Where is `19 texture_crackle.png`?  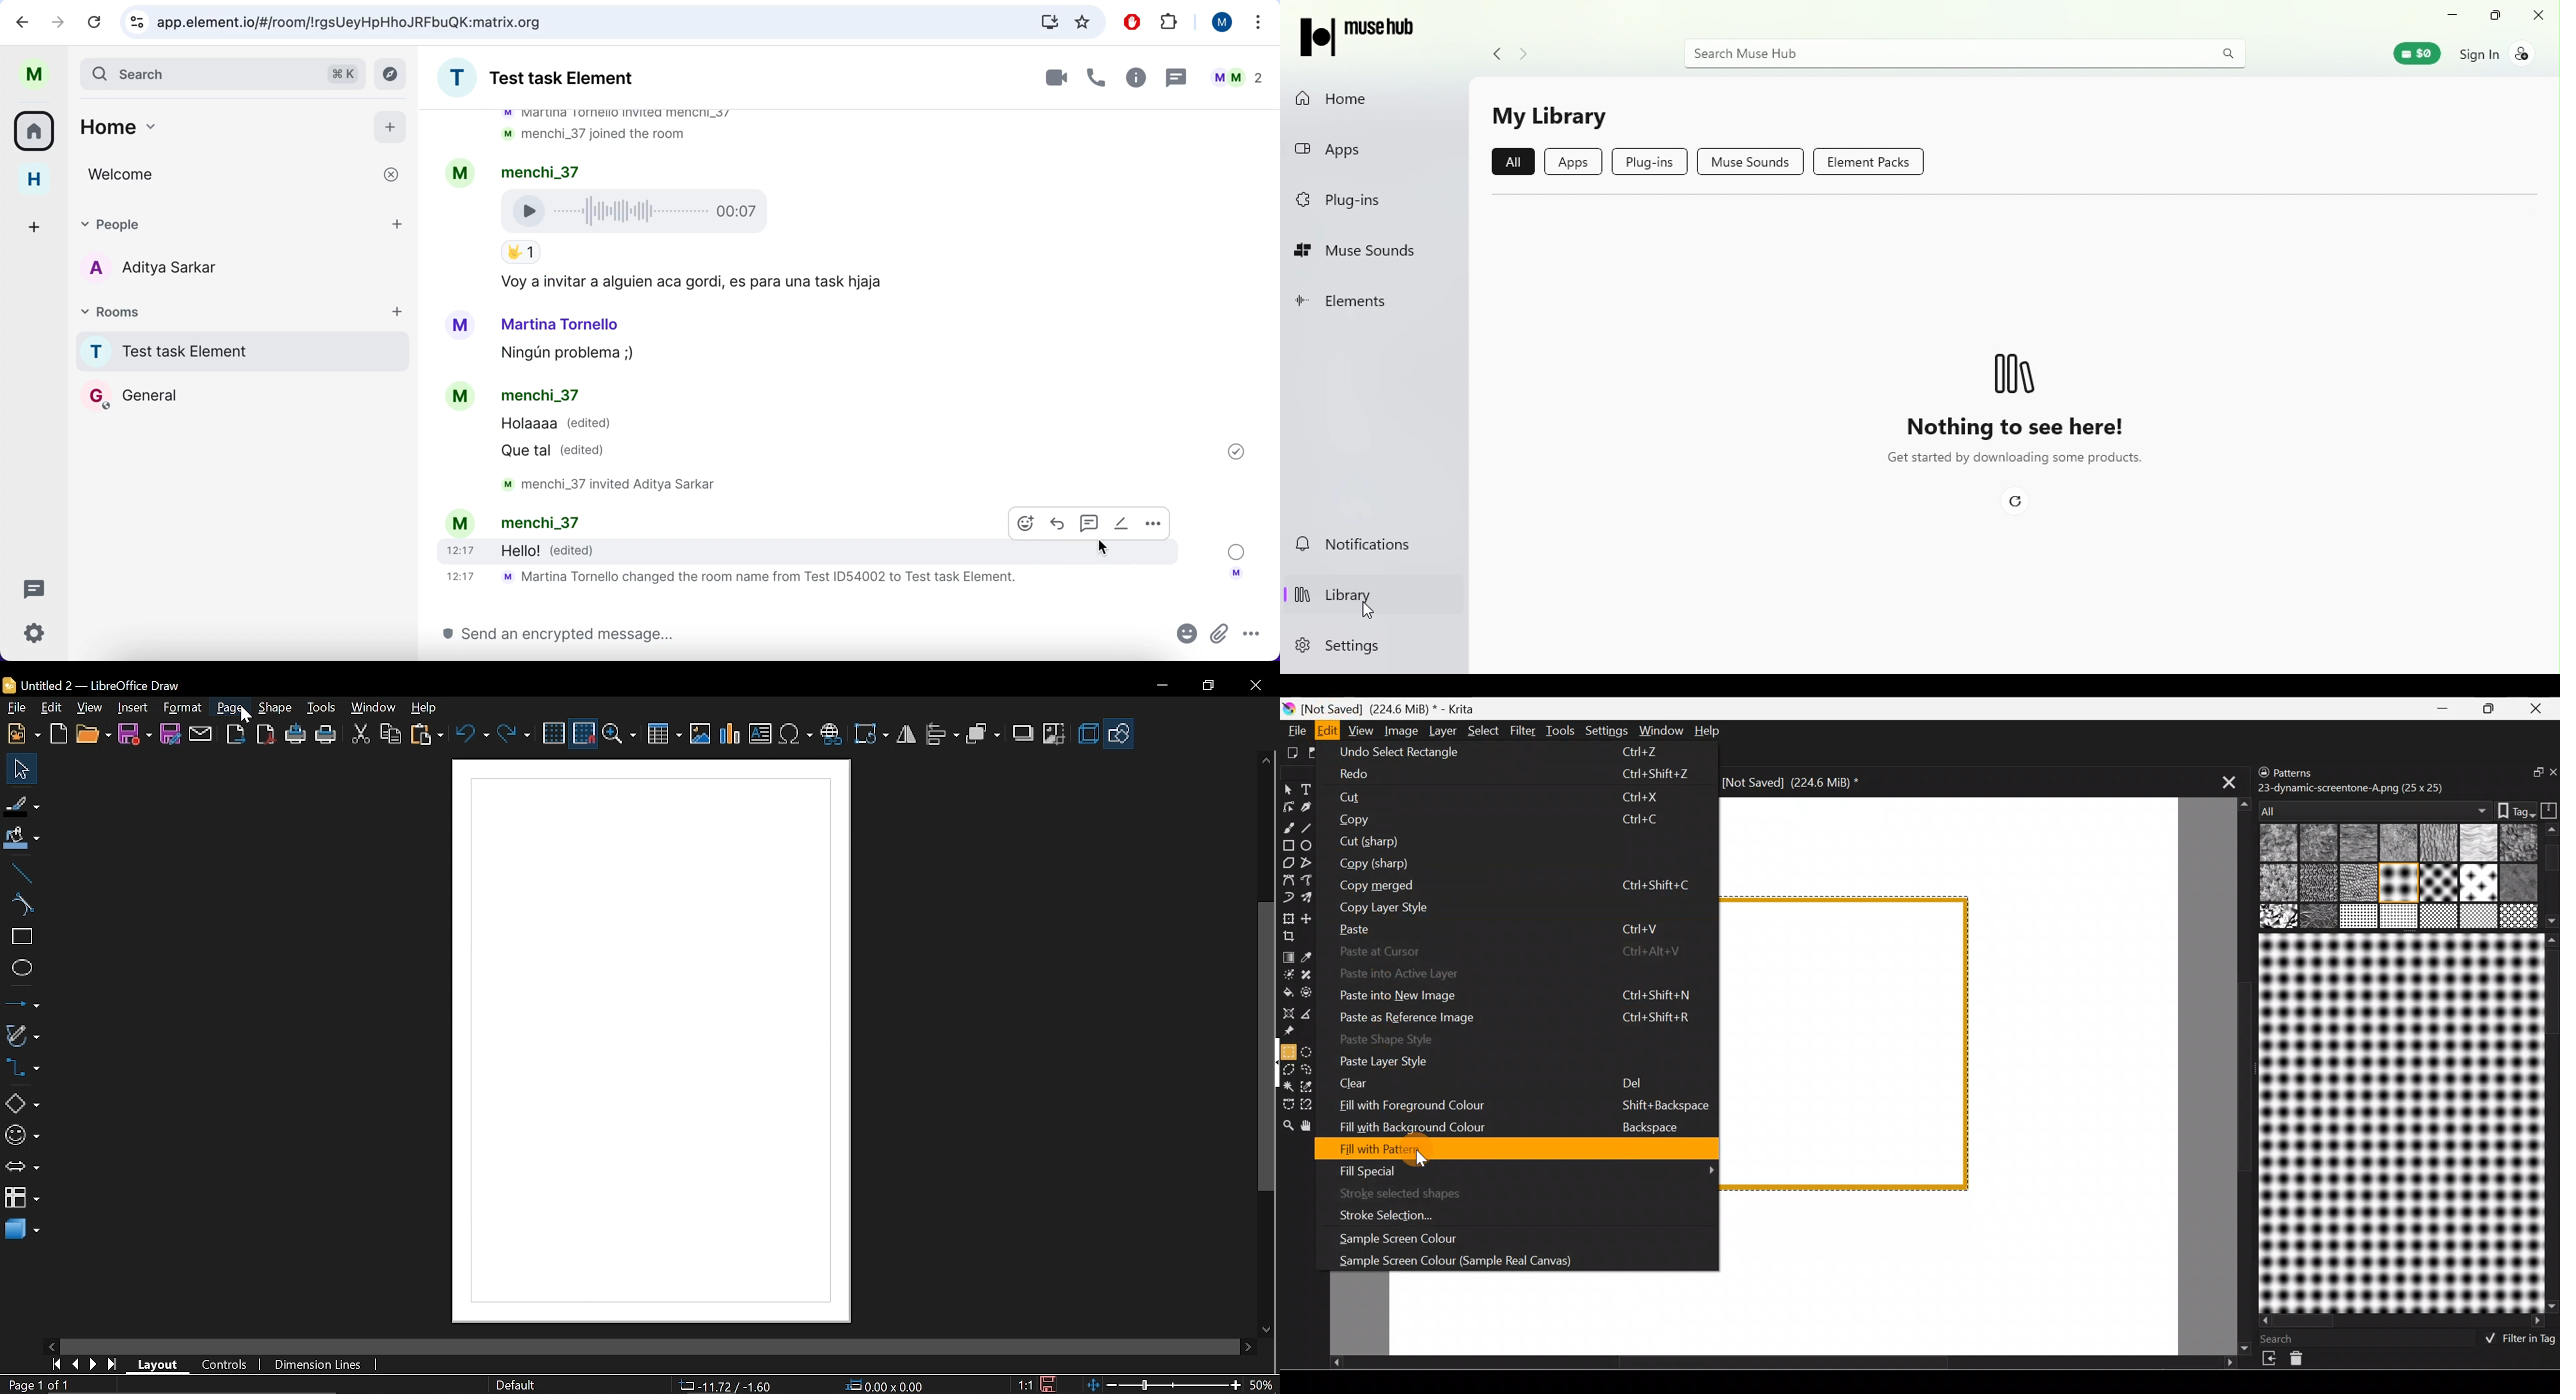 19 texture_crackle.png is located at coordinates (2479, 916).